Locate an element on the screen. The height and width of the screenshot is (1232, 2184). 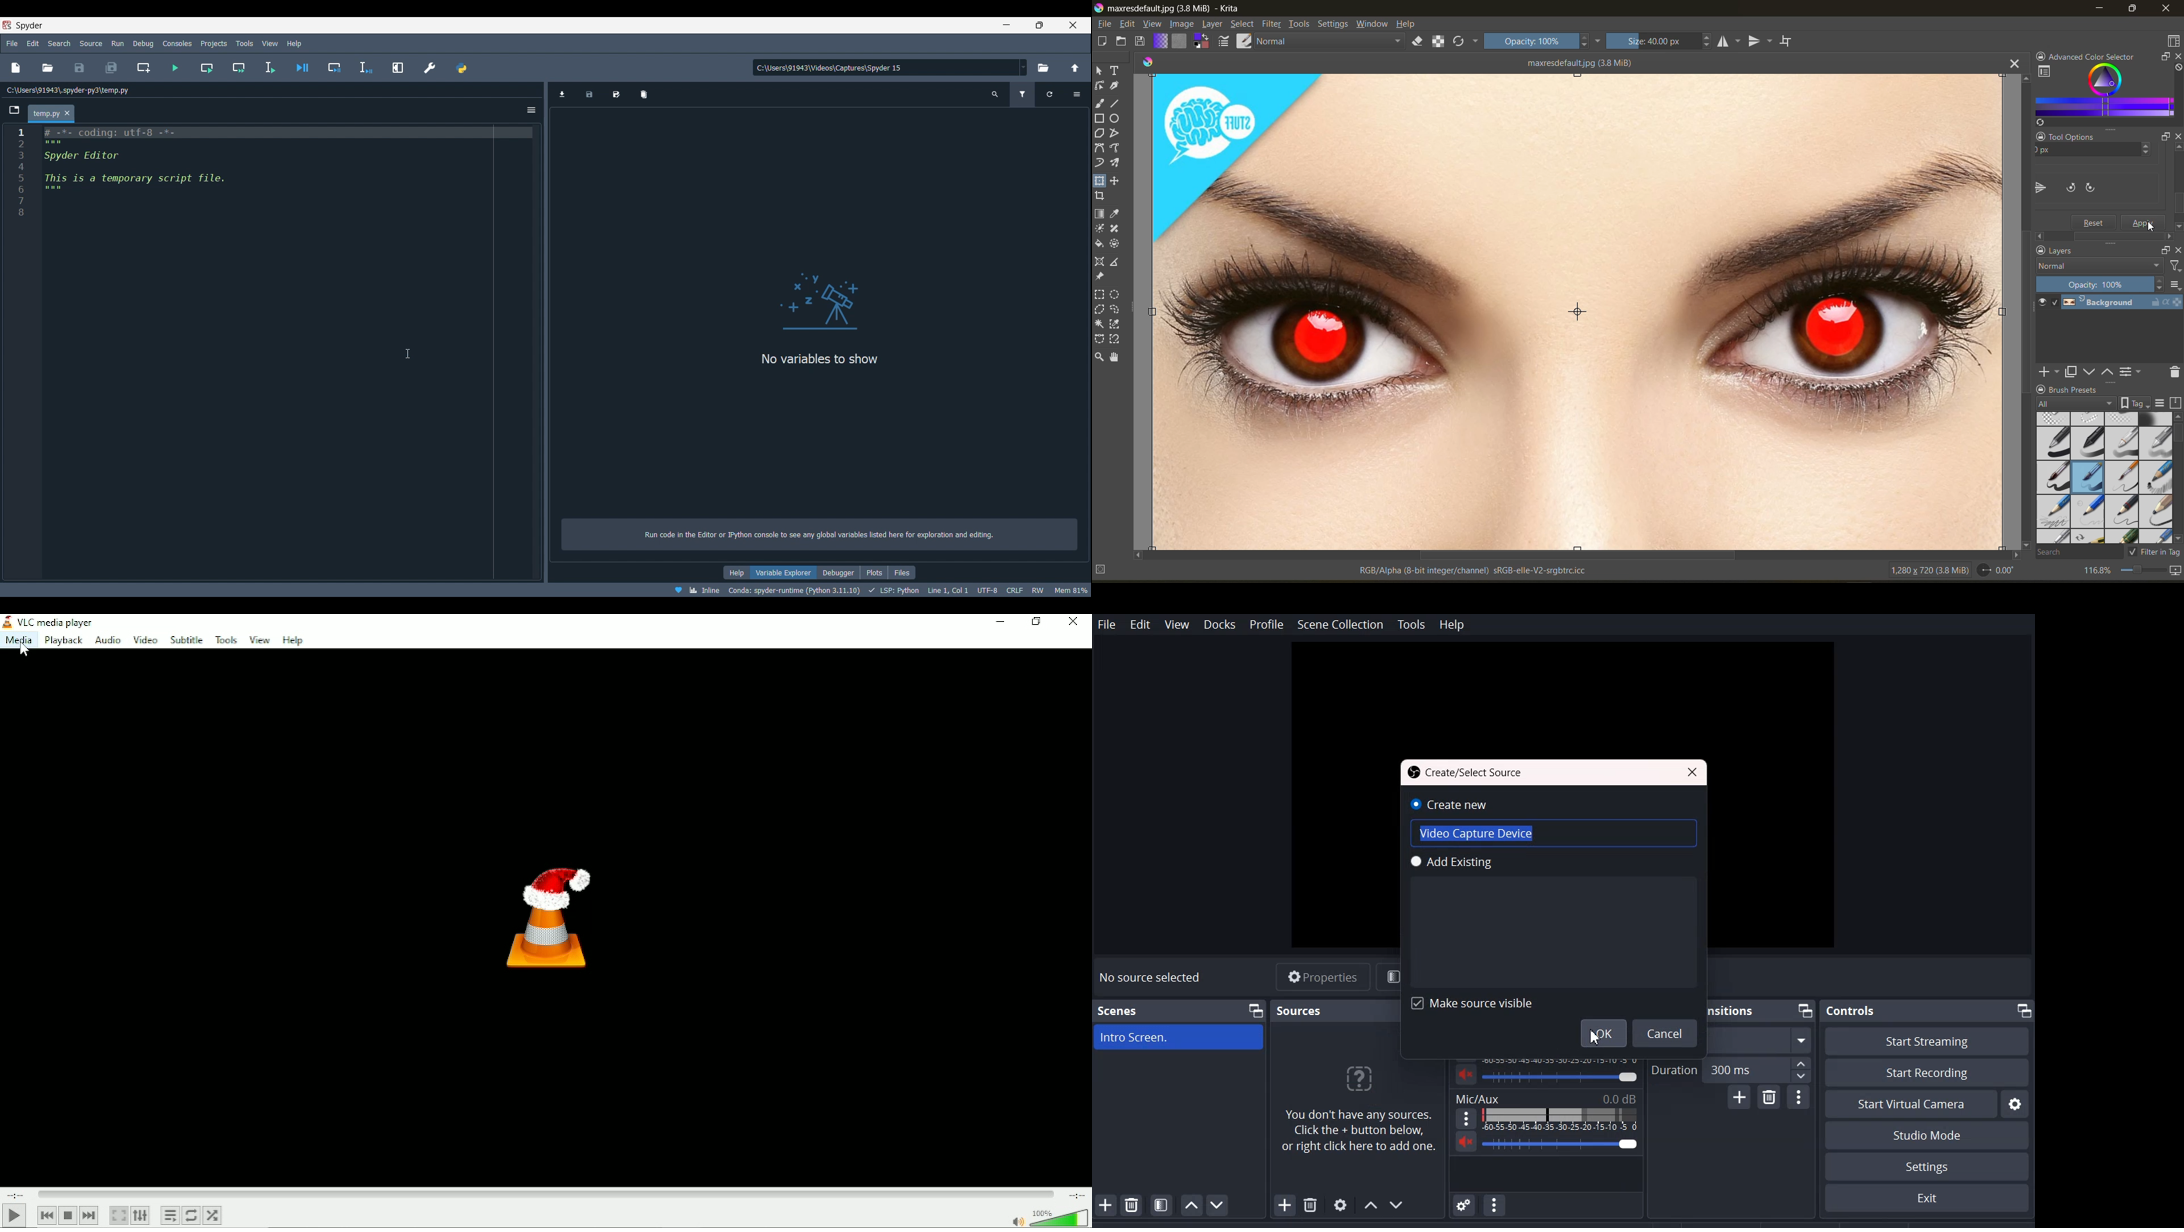
Options is located at coordinates (532, 110).